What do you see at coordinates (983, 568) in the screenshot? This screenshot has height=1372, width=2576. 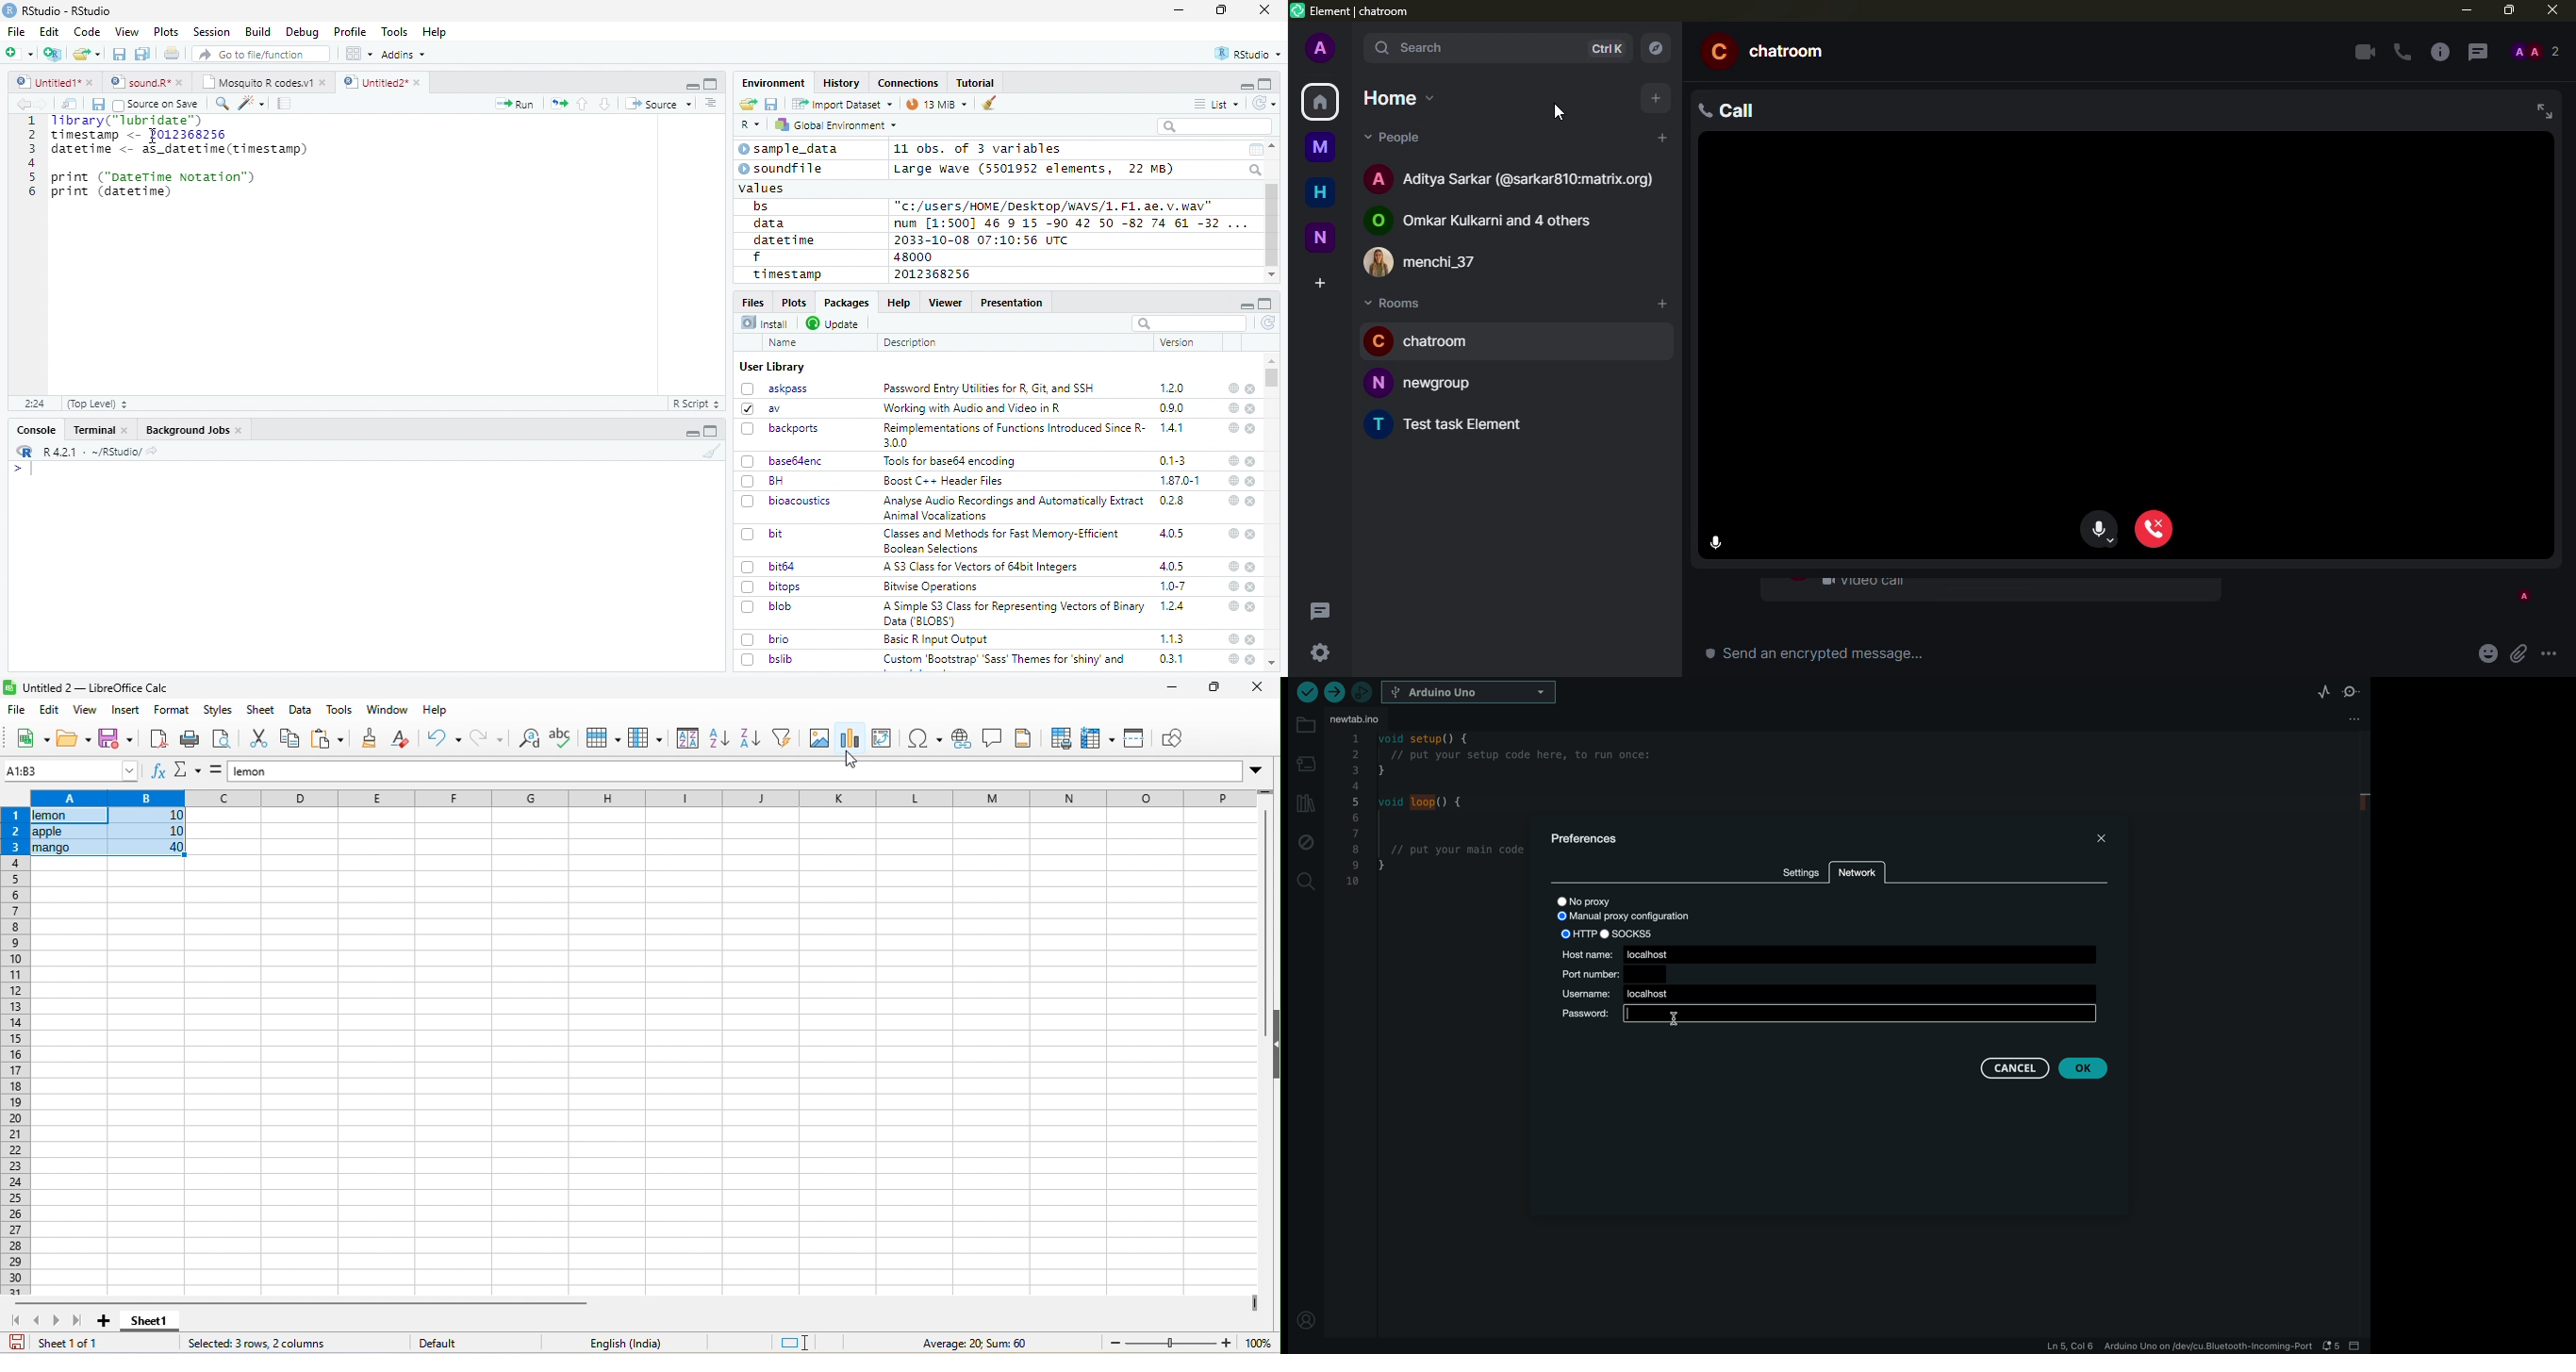 I see `A S3 Class for Vectors of 64bit Integers` at bounding box center [983, 568].